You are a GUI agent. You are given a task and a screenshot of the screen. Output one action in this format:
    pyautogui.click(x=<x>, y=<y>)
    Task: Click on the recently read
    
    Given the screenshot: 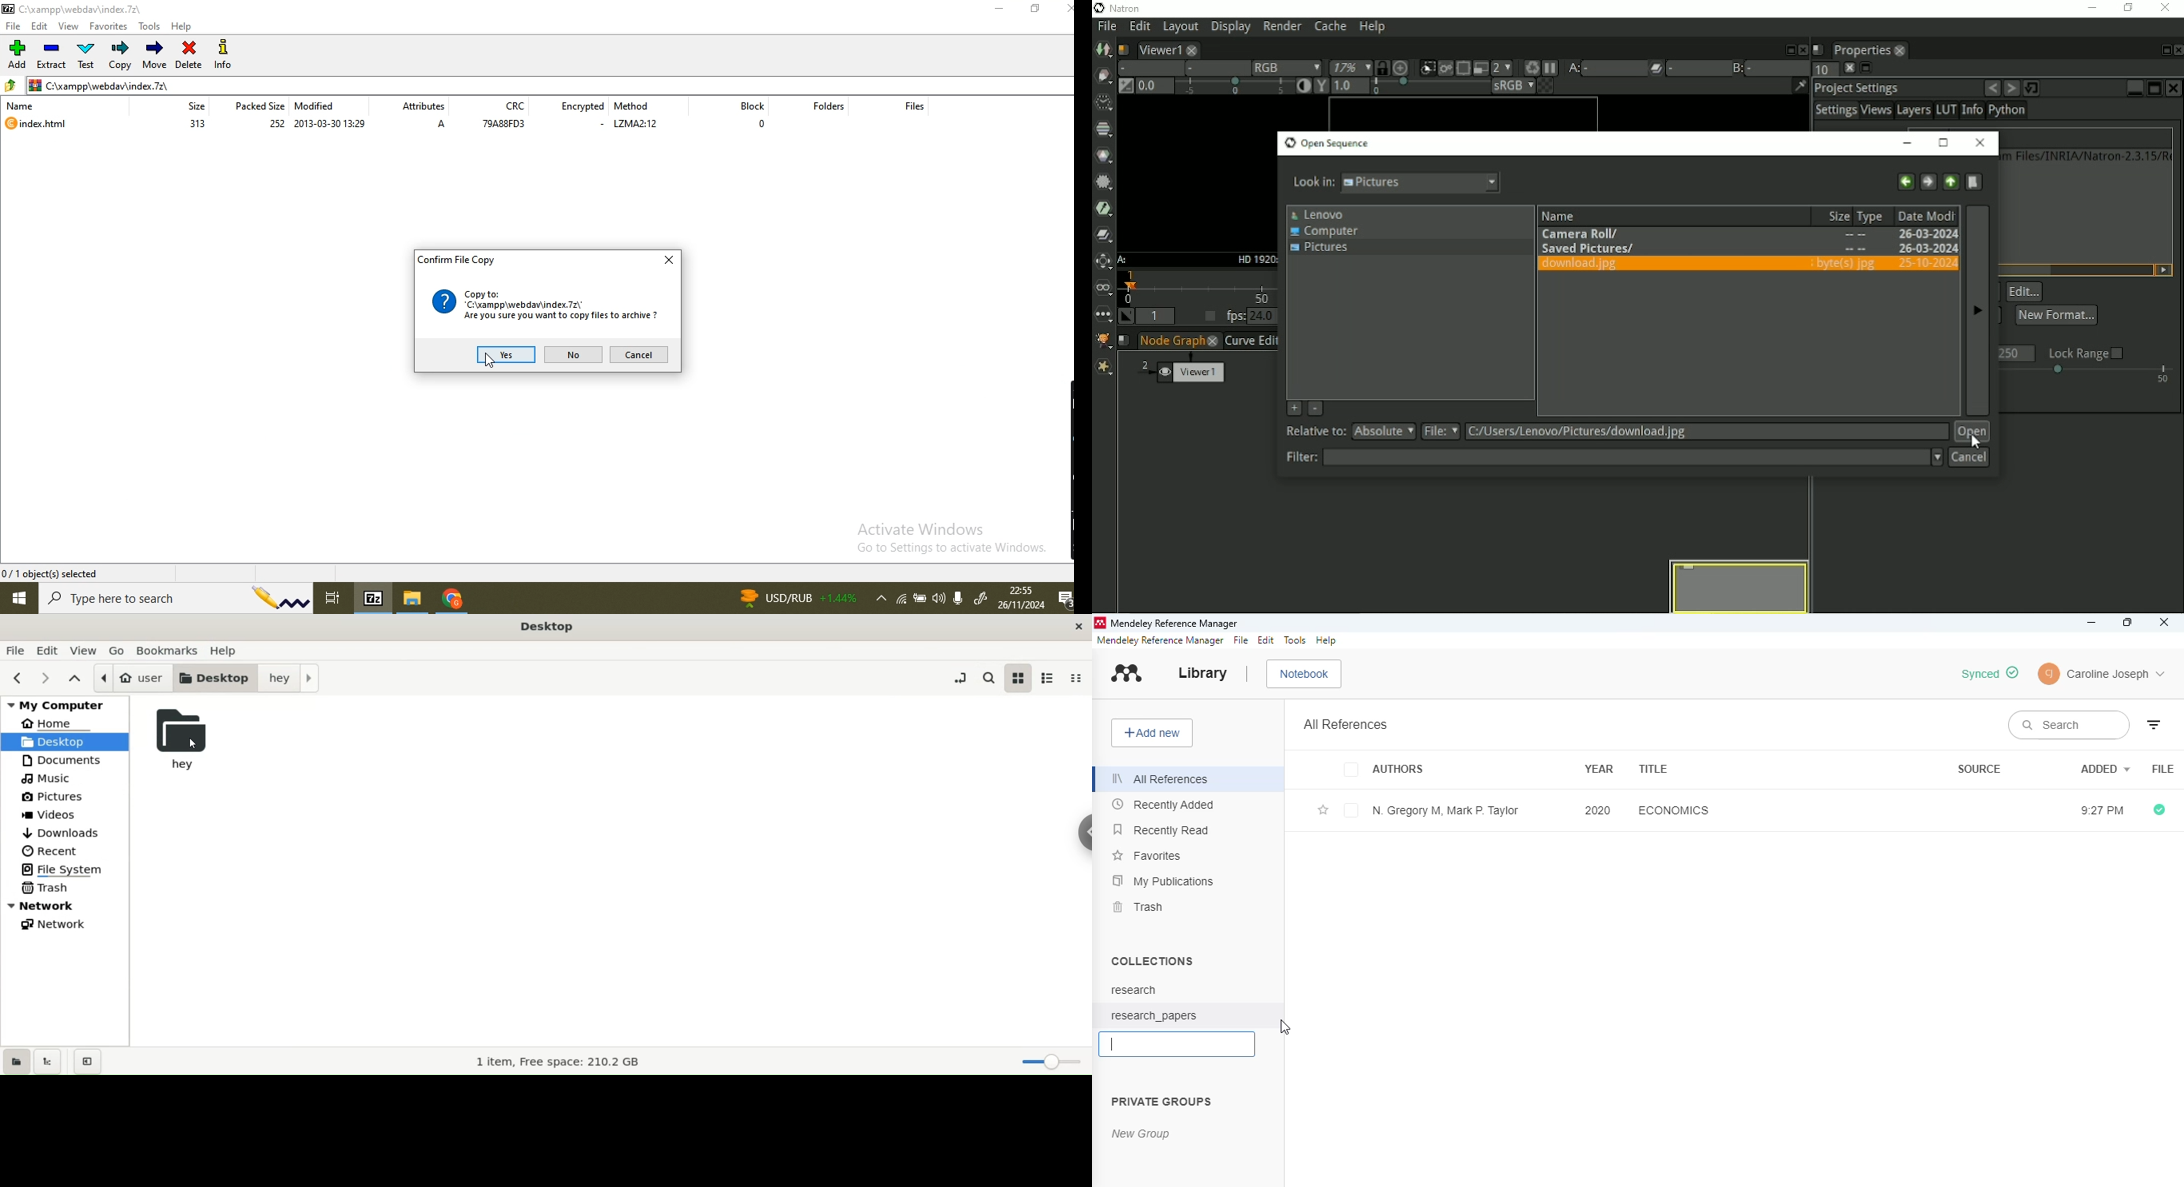 What is the action you would take?
    pyautogui.click(x=1162, y=830)
    